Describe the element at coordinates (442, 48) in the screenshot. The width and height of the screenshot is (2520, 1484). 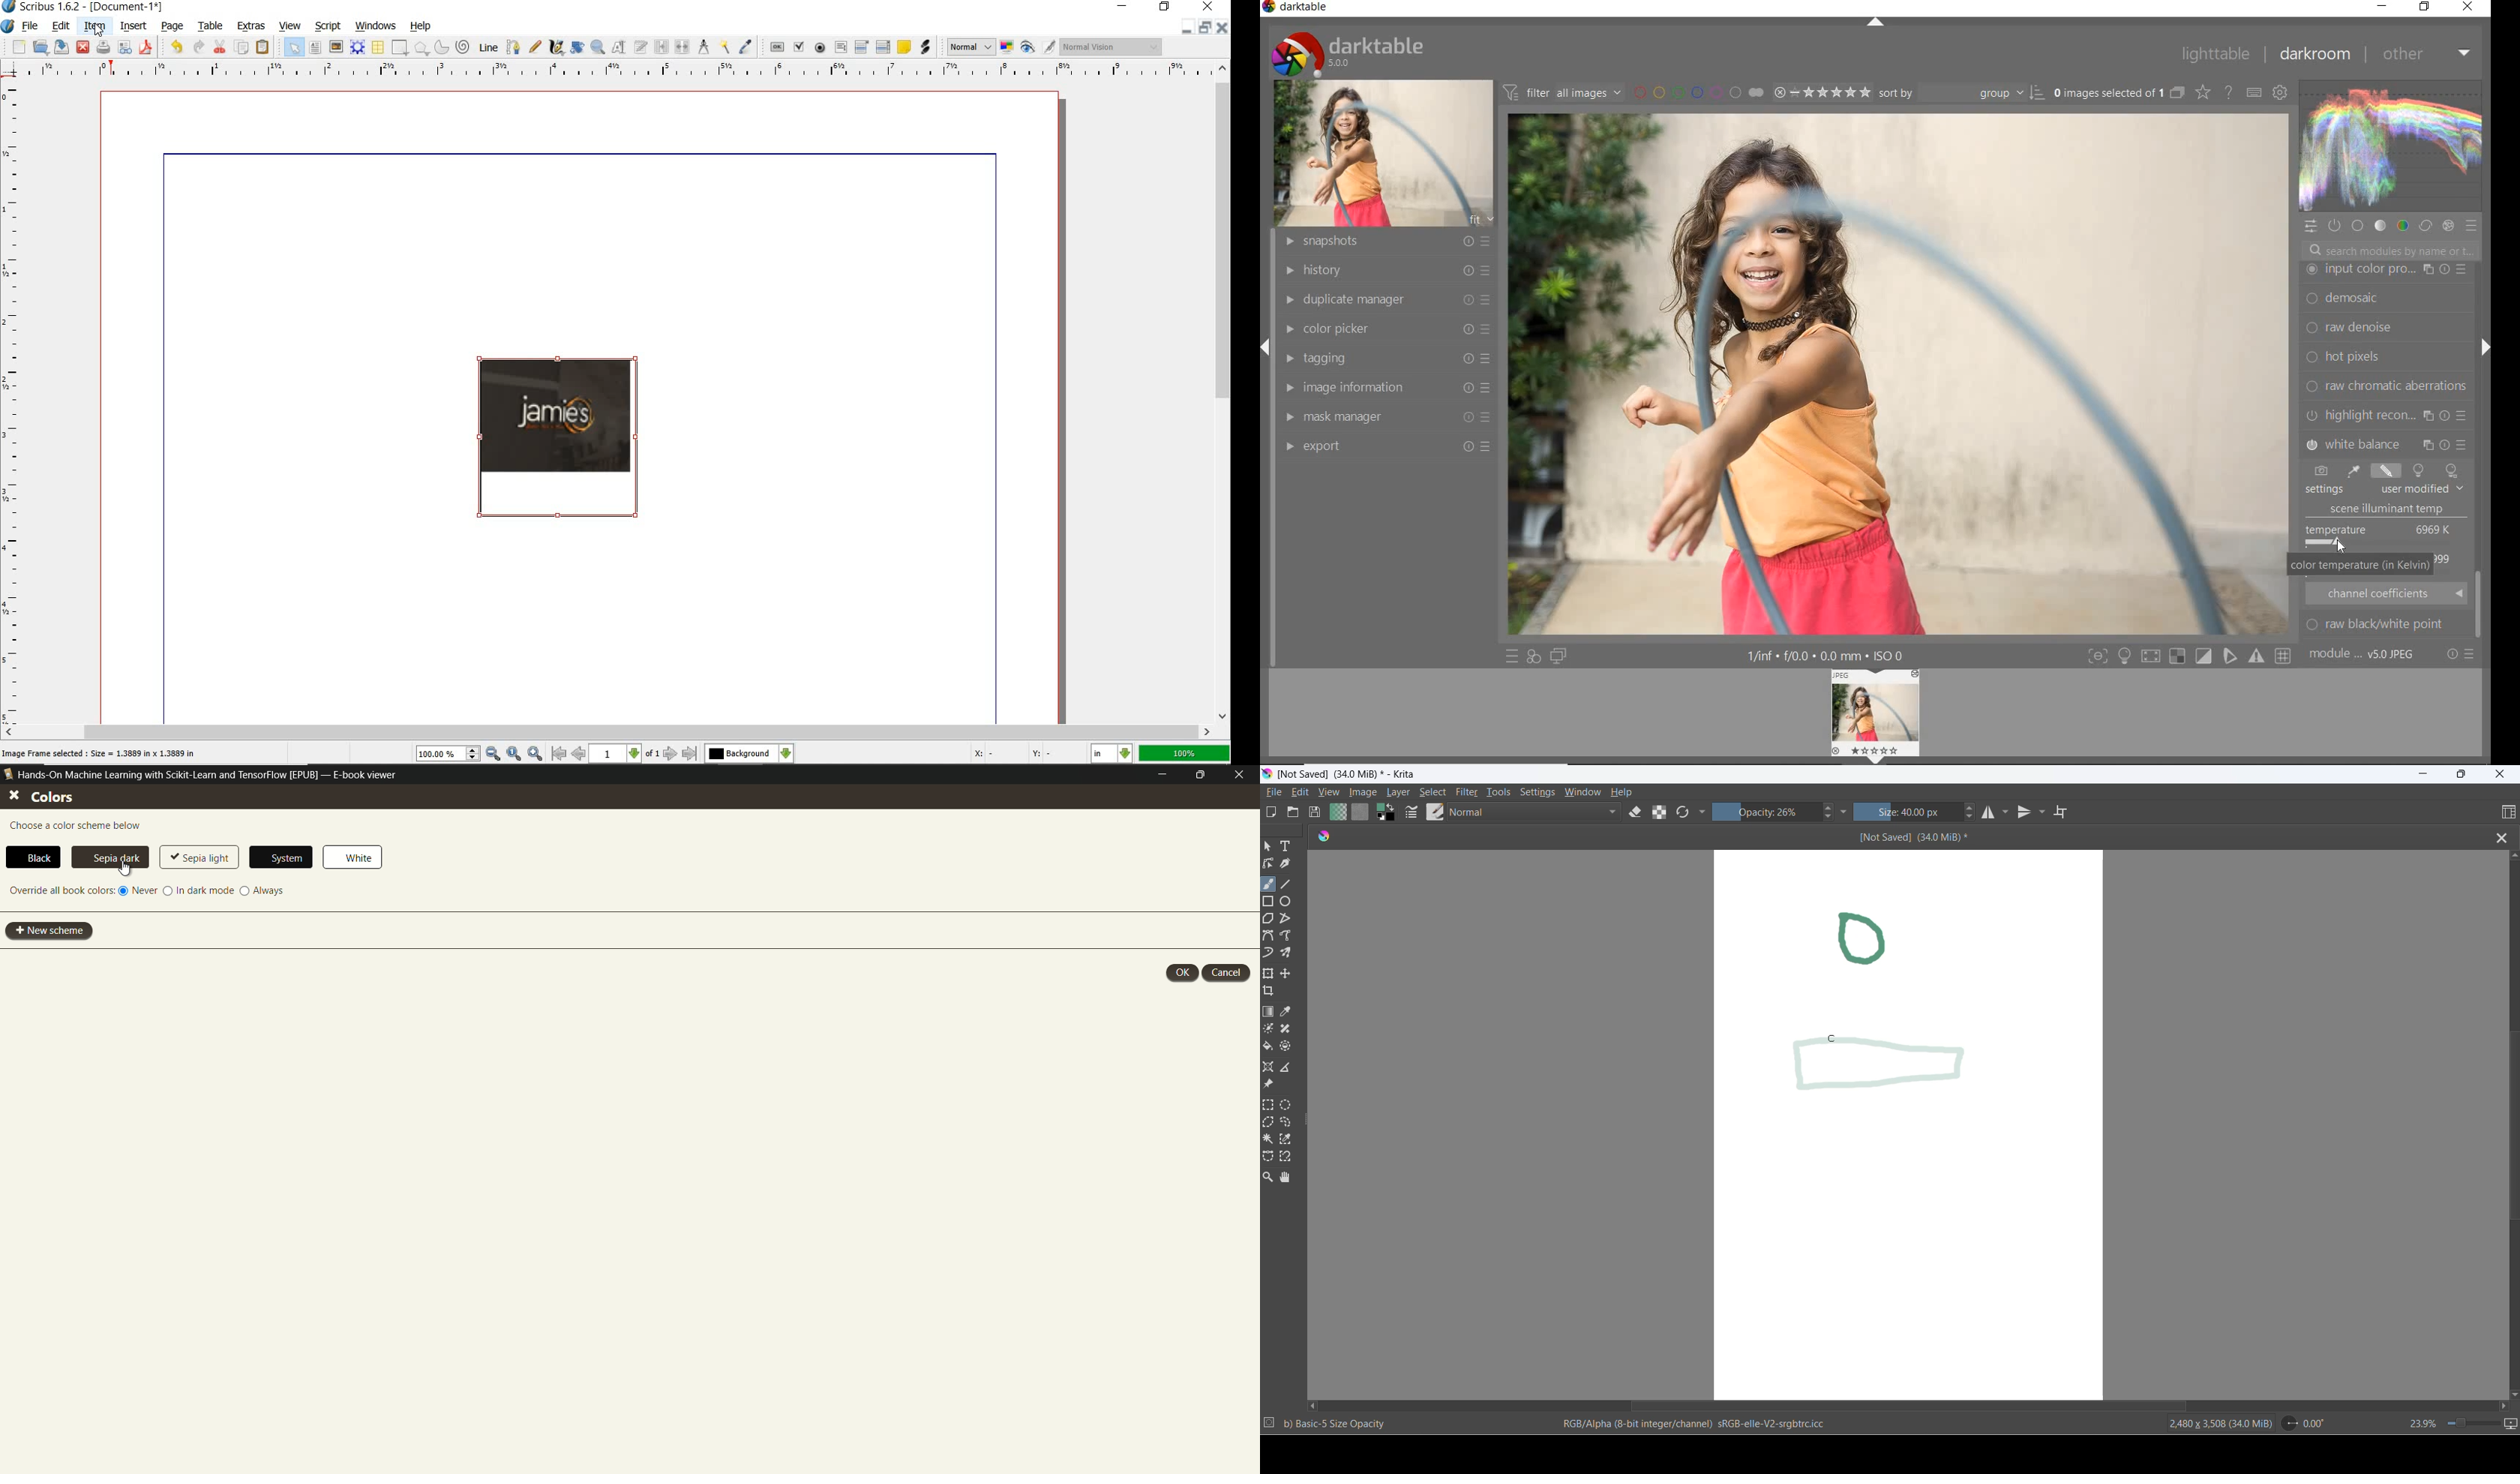
I see `arc` at that location.